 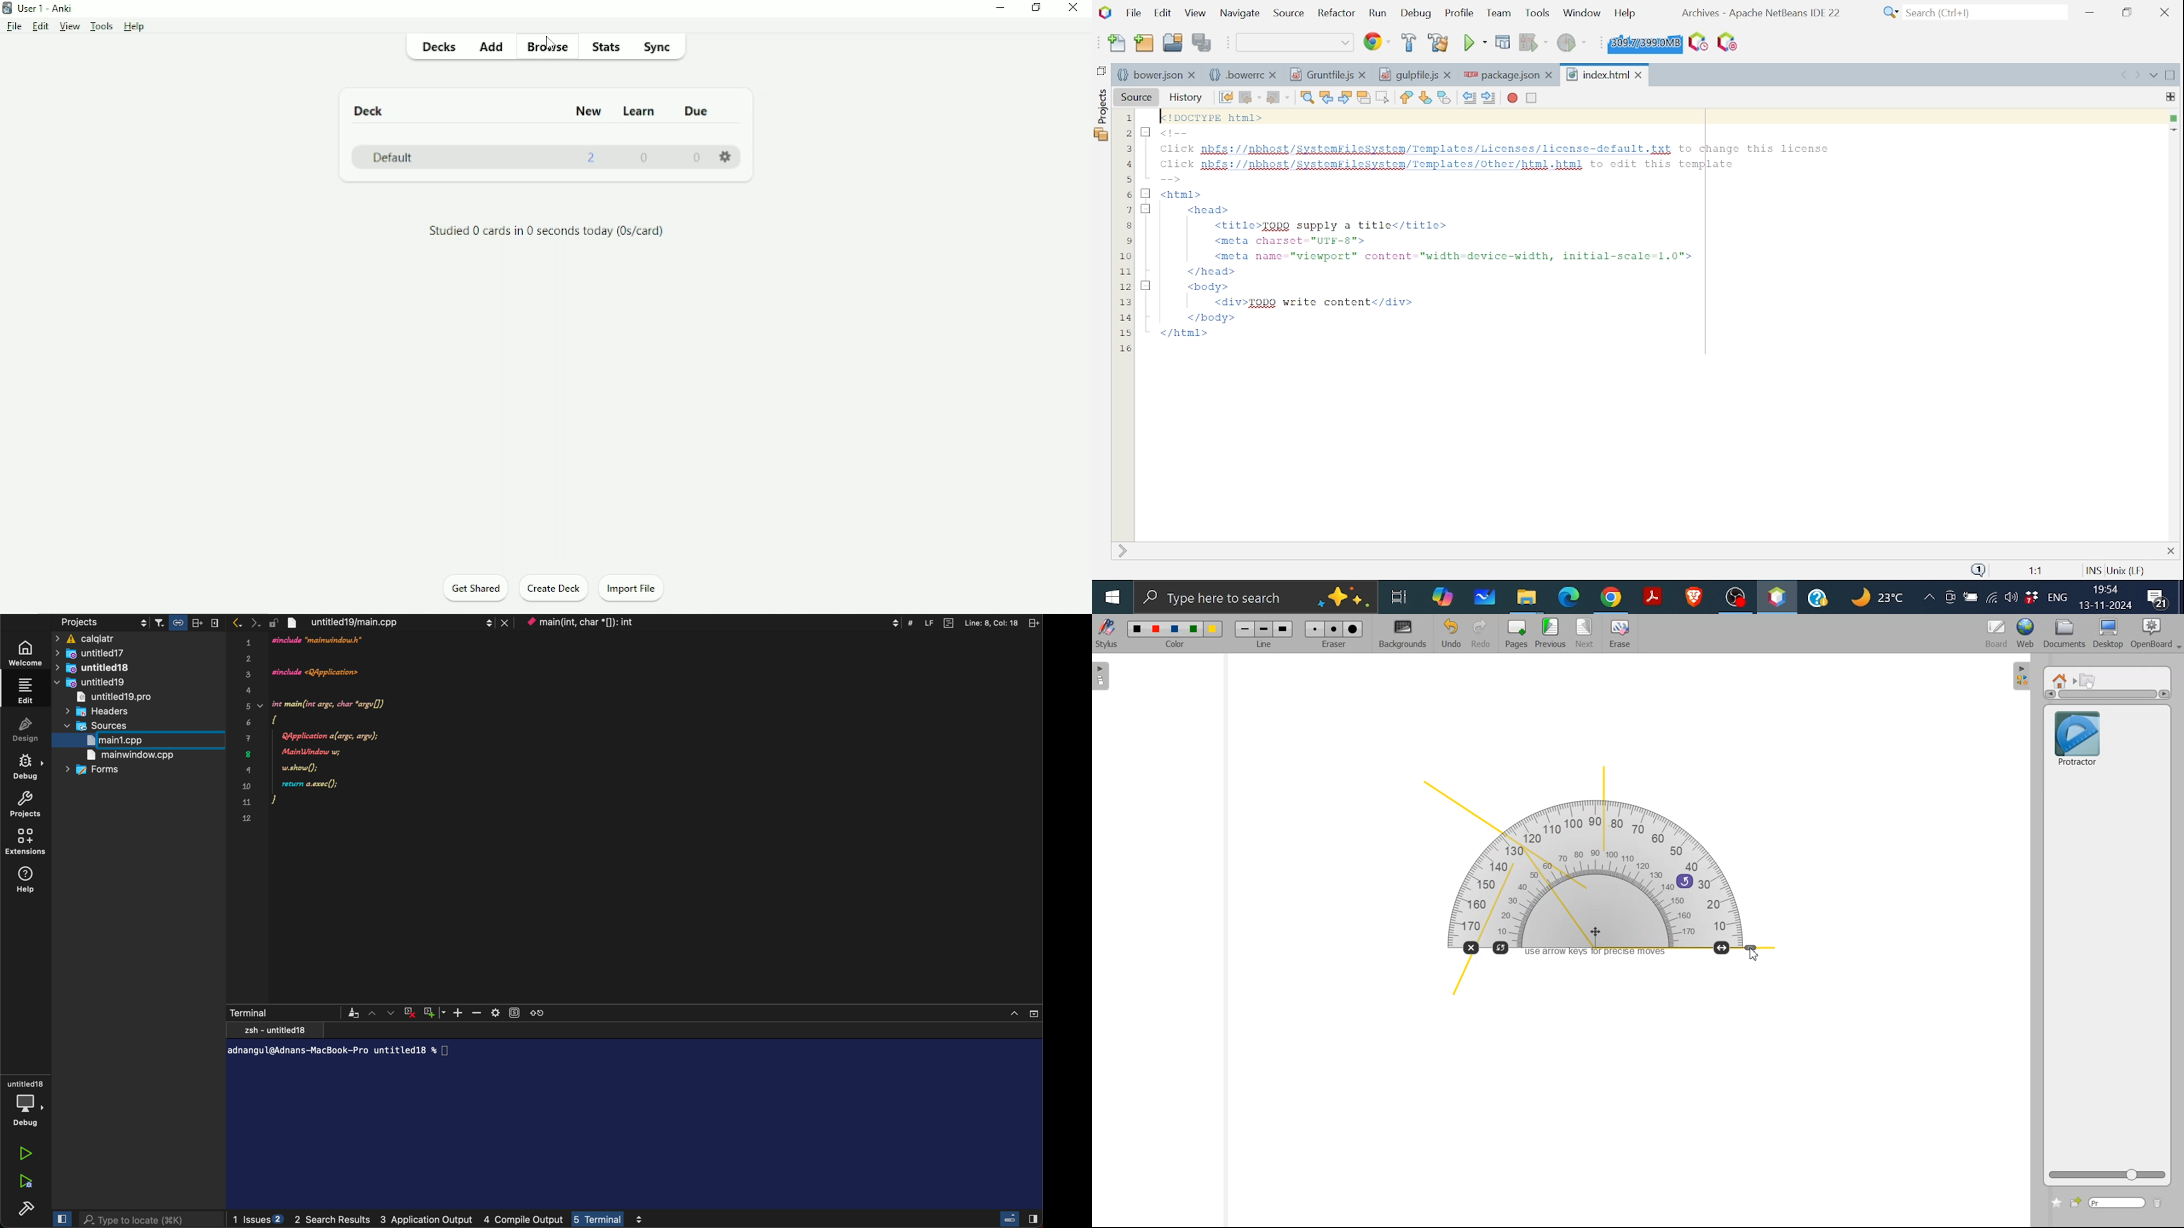 I want to click on Settings, so click(x=724, y=155).